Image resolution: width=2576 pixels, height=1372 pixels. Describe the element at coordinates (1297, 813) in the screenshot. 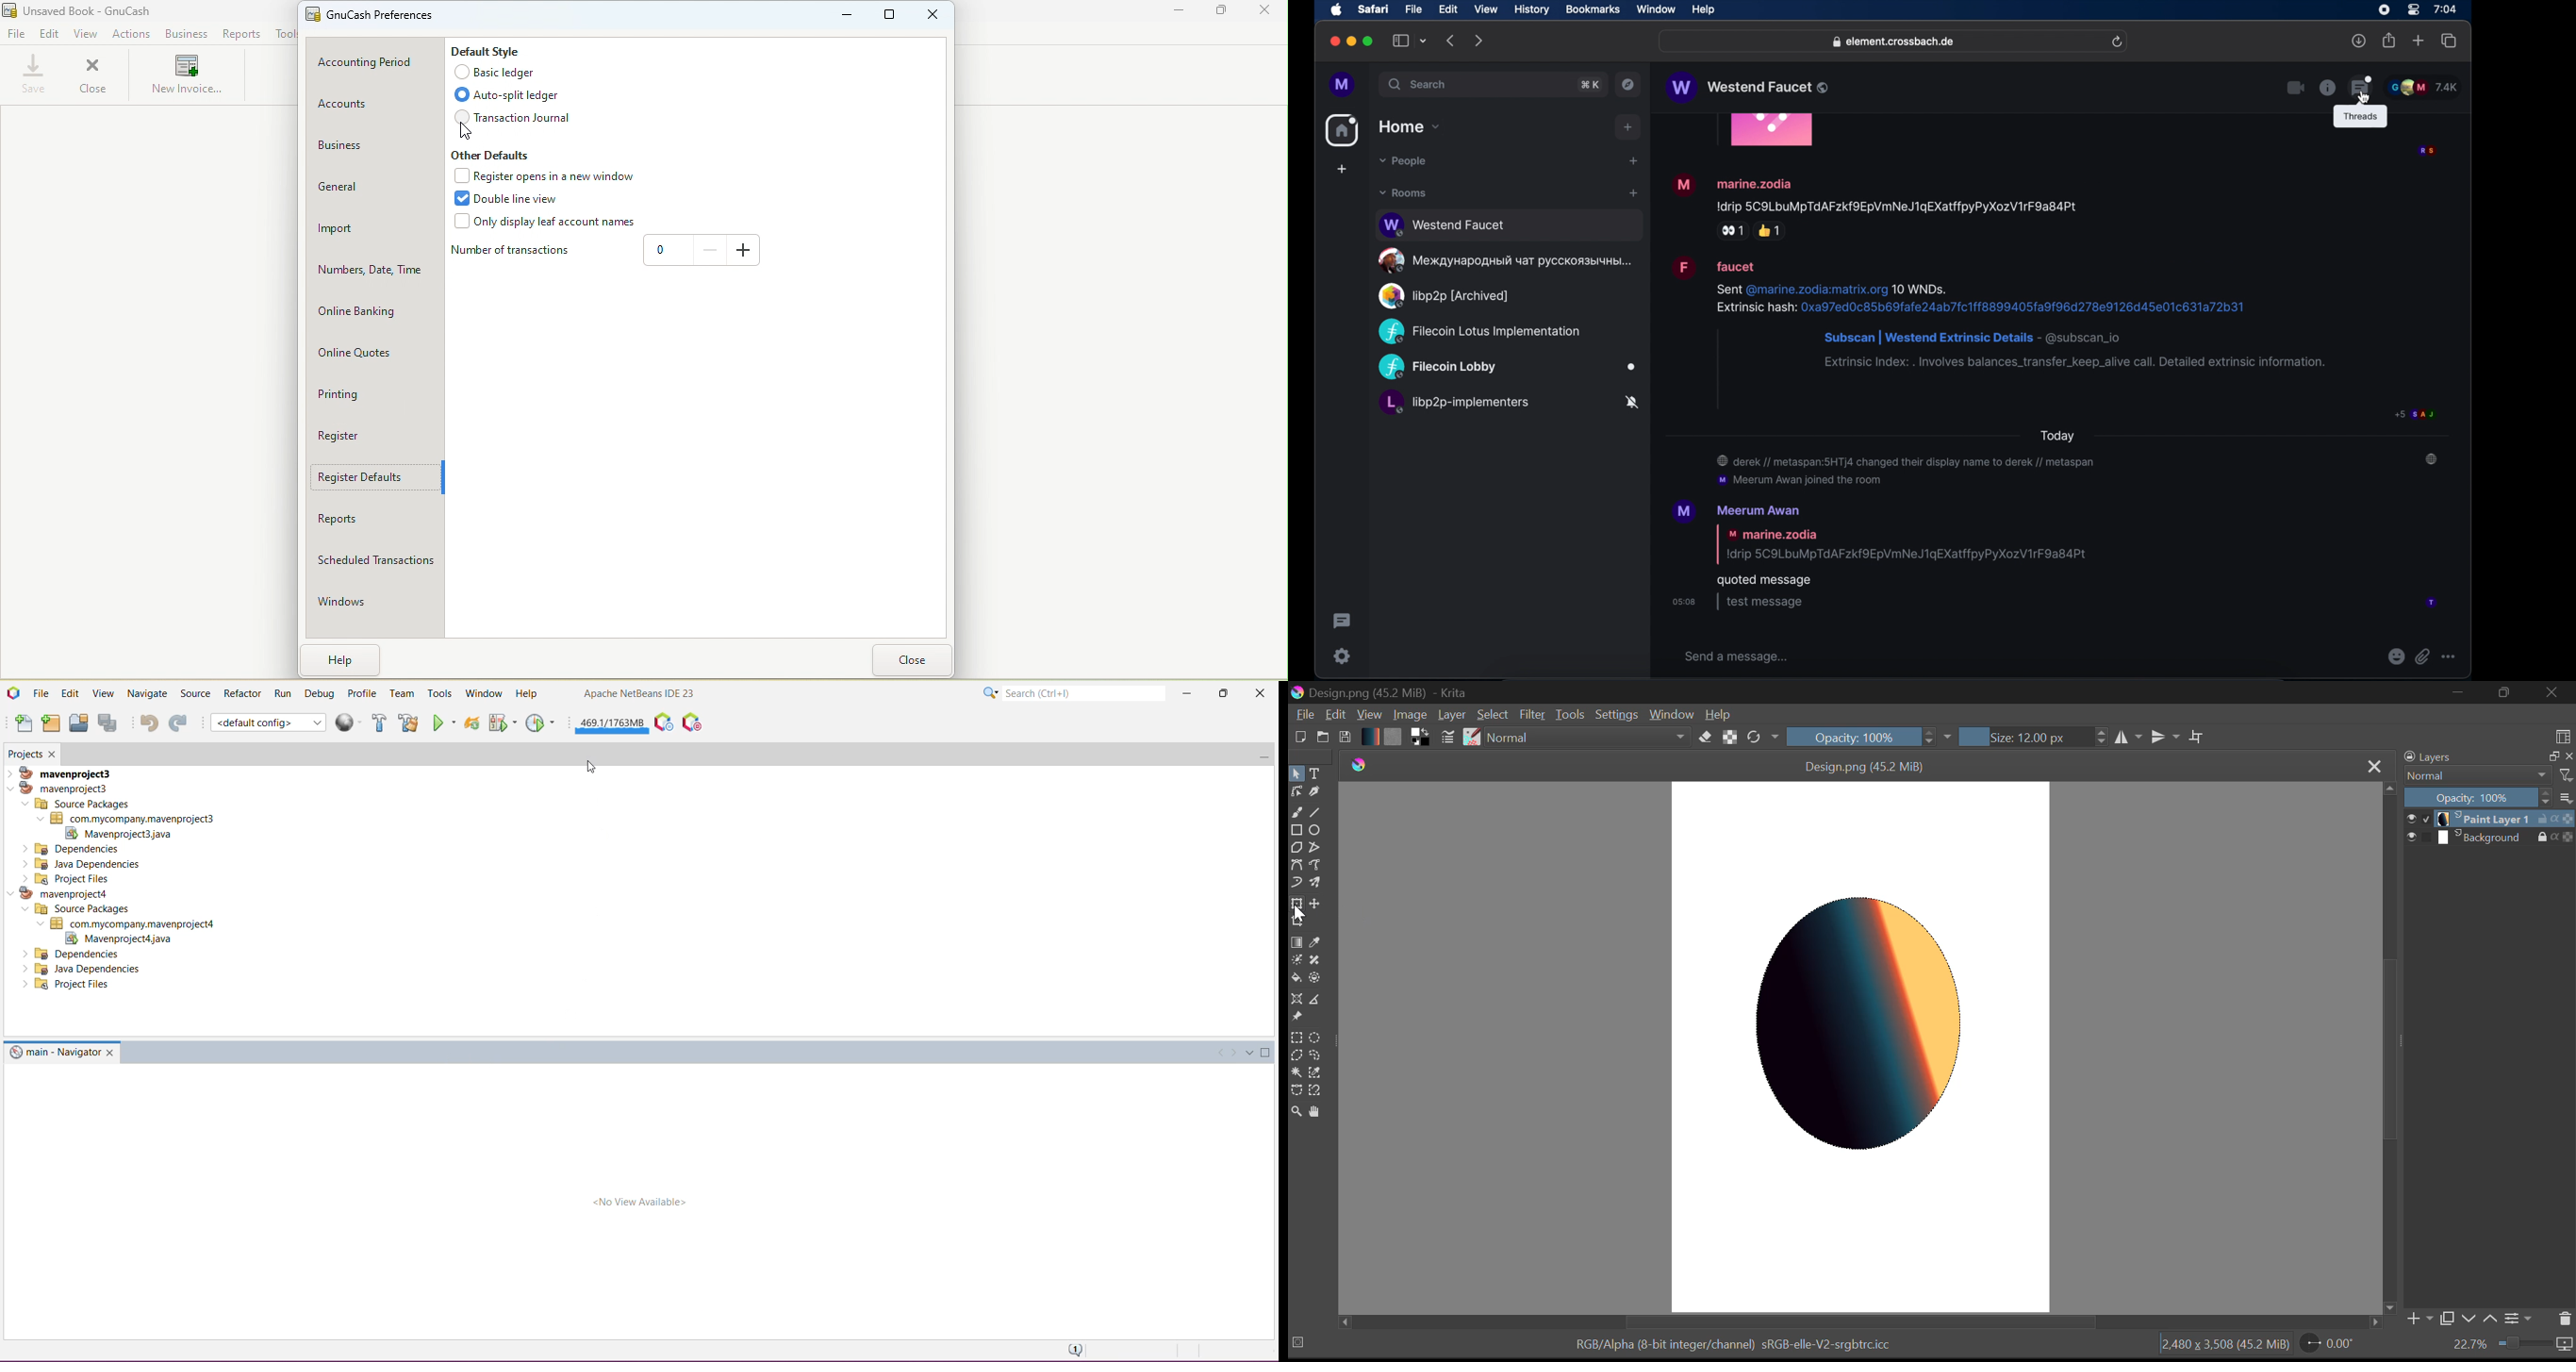

I see `Freehand` at that location.